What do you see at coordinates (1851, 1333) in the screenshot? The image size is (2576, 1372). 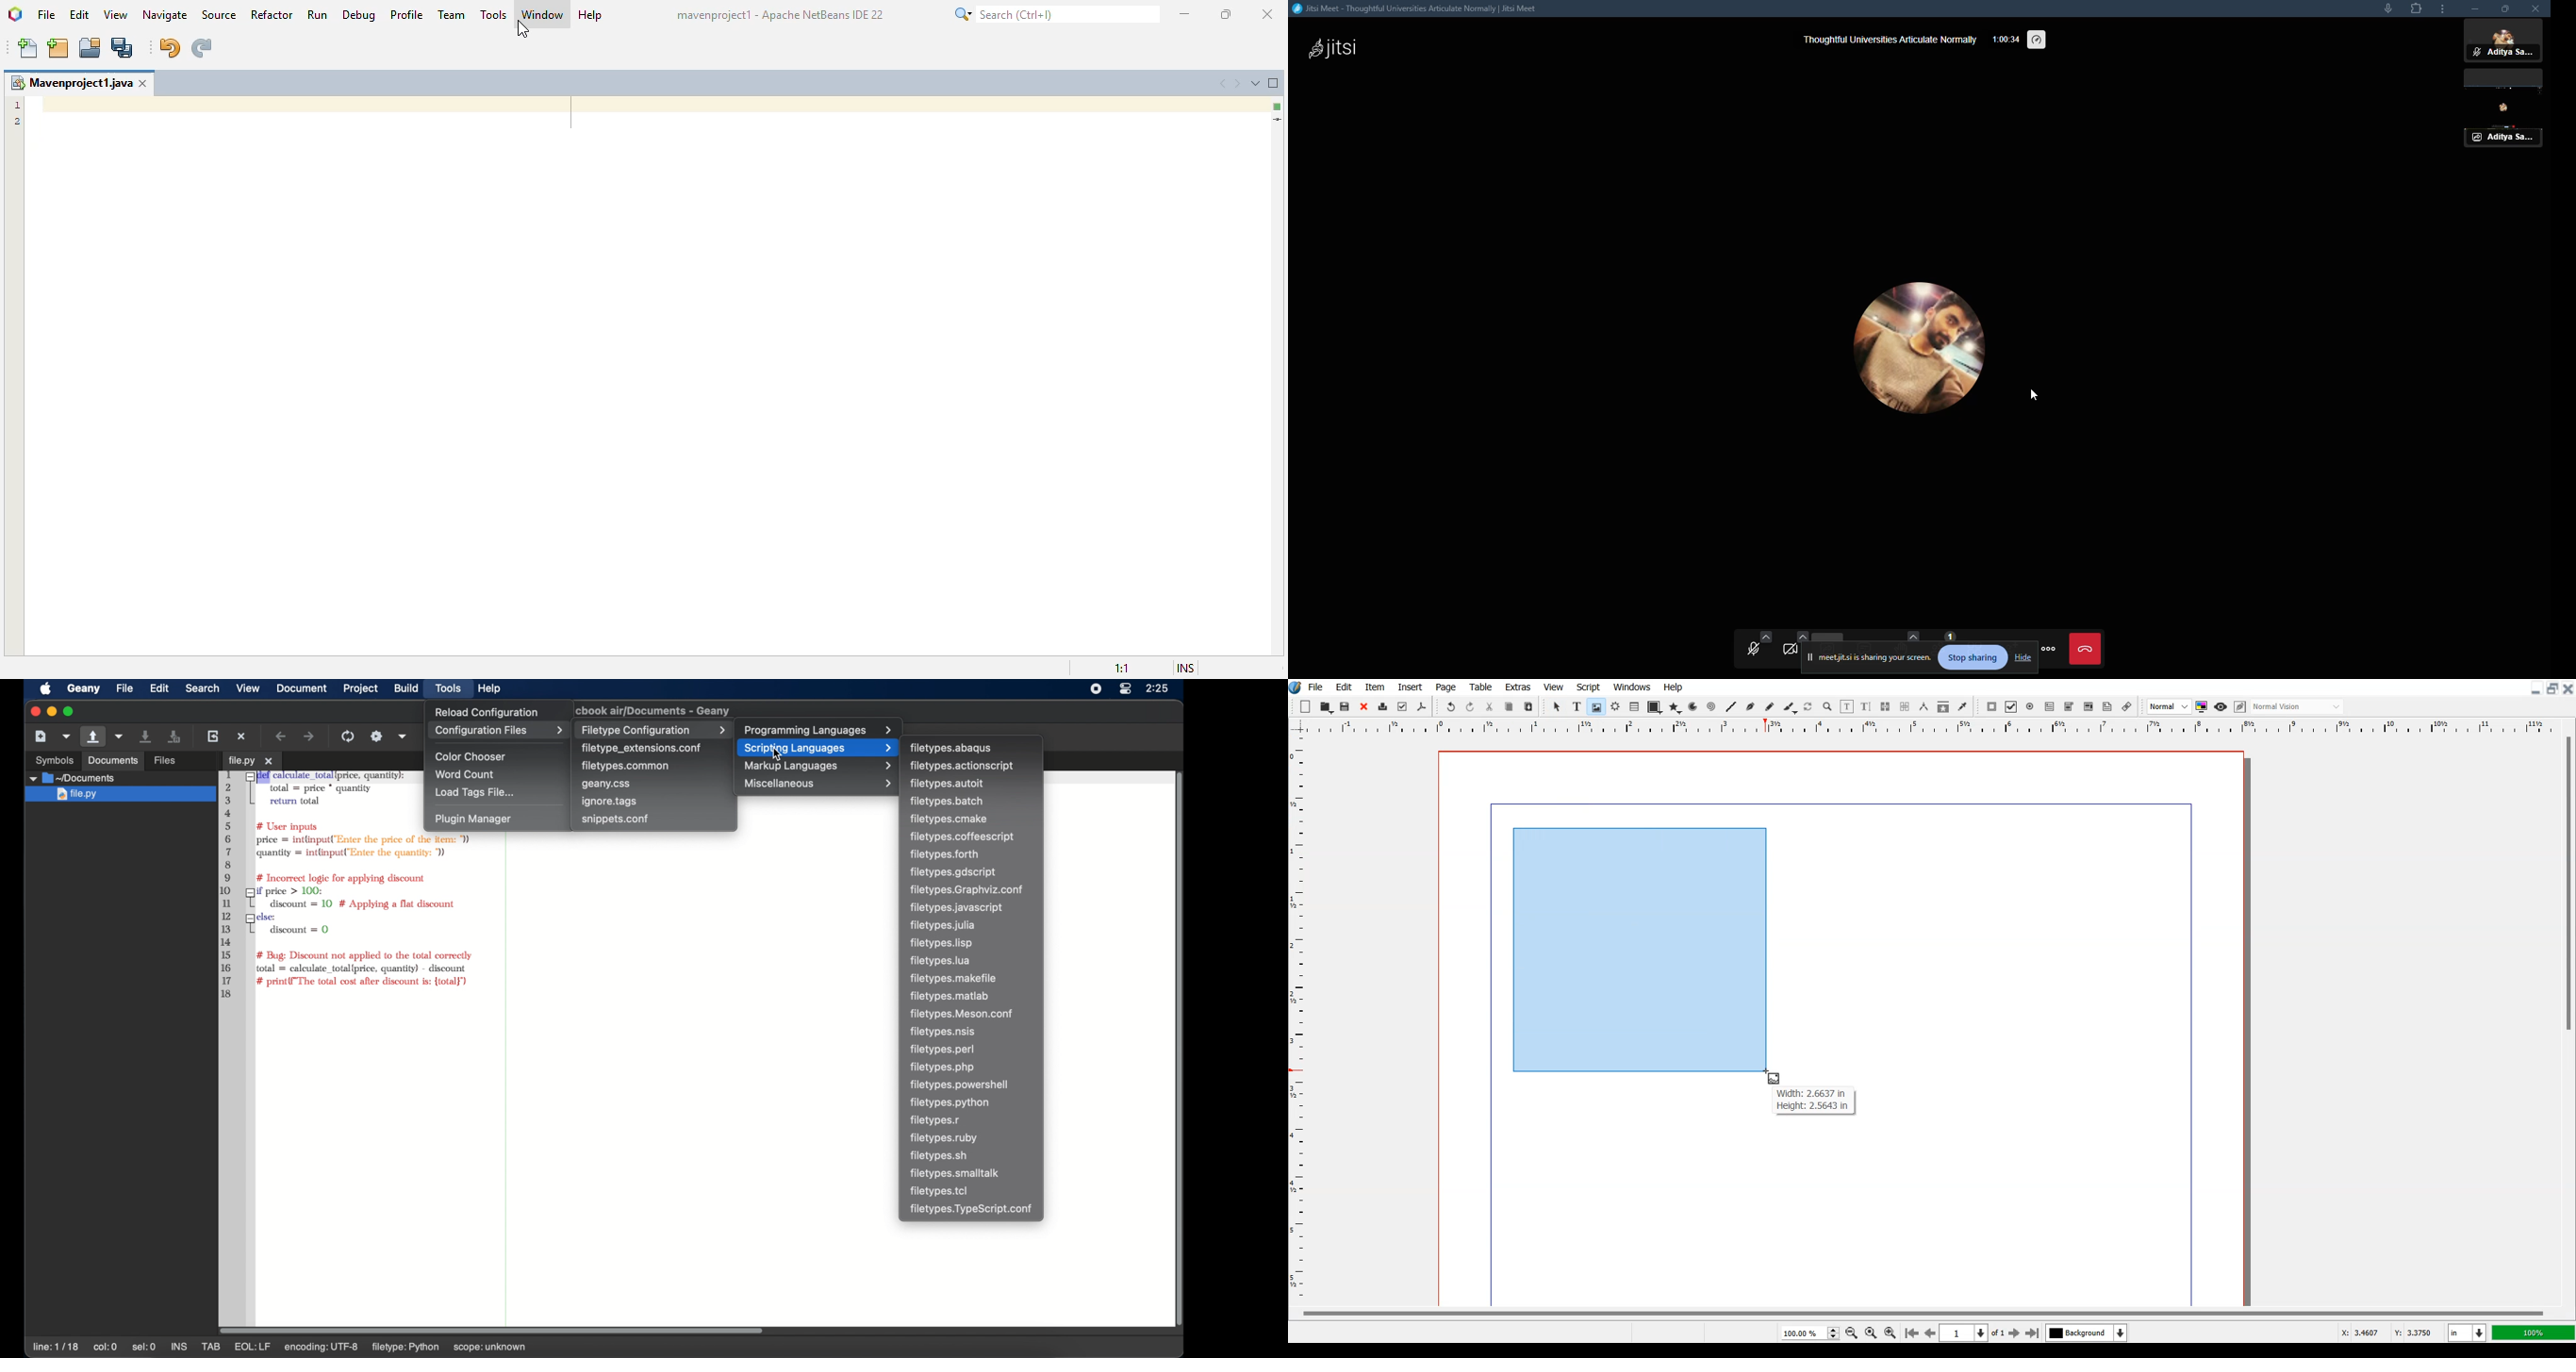 I see `Zoom Out` at bounding box center [1851, 1333].